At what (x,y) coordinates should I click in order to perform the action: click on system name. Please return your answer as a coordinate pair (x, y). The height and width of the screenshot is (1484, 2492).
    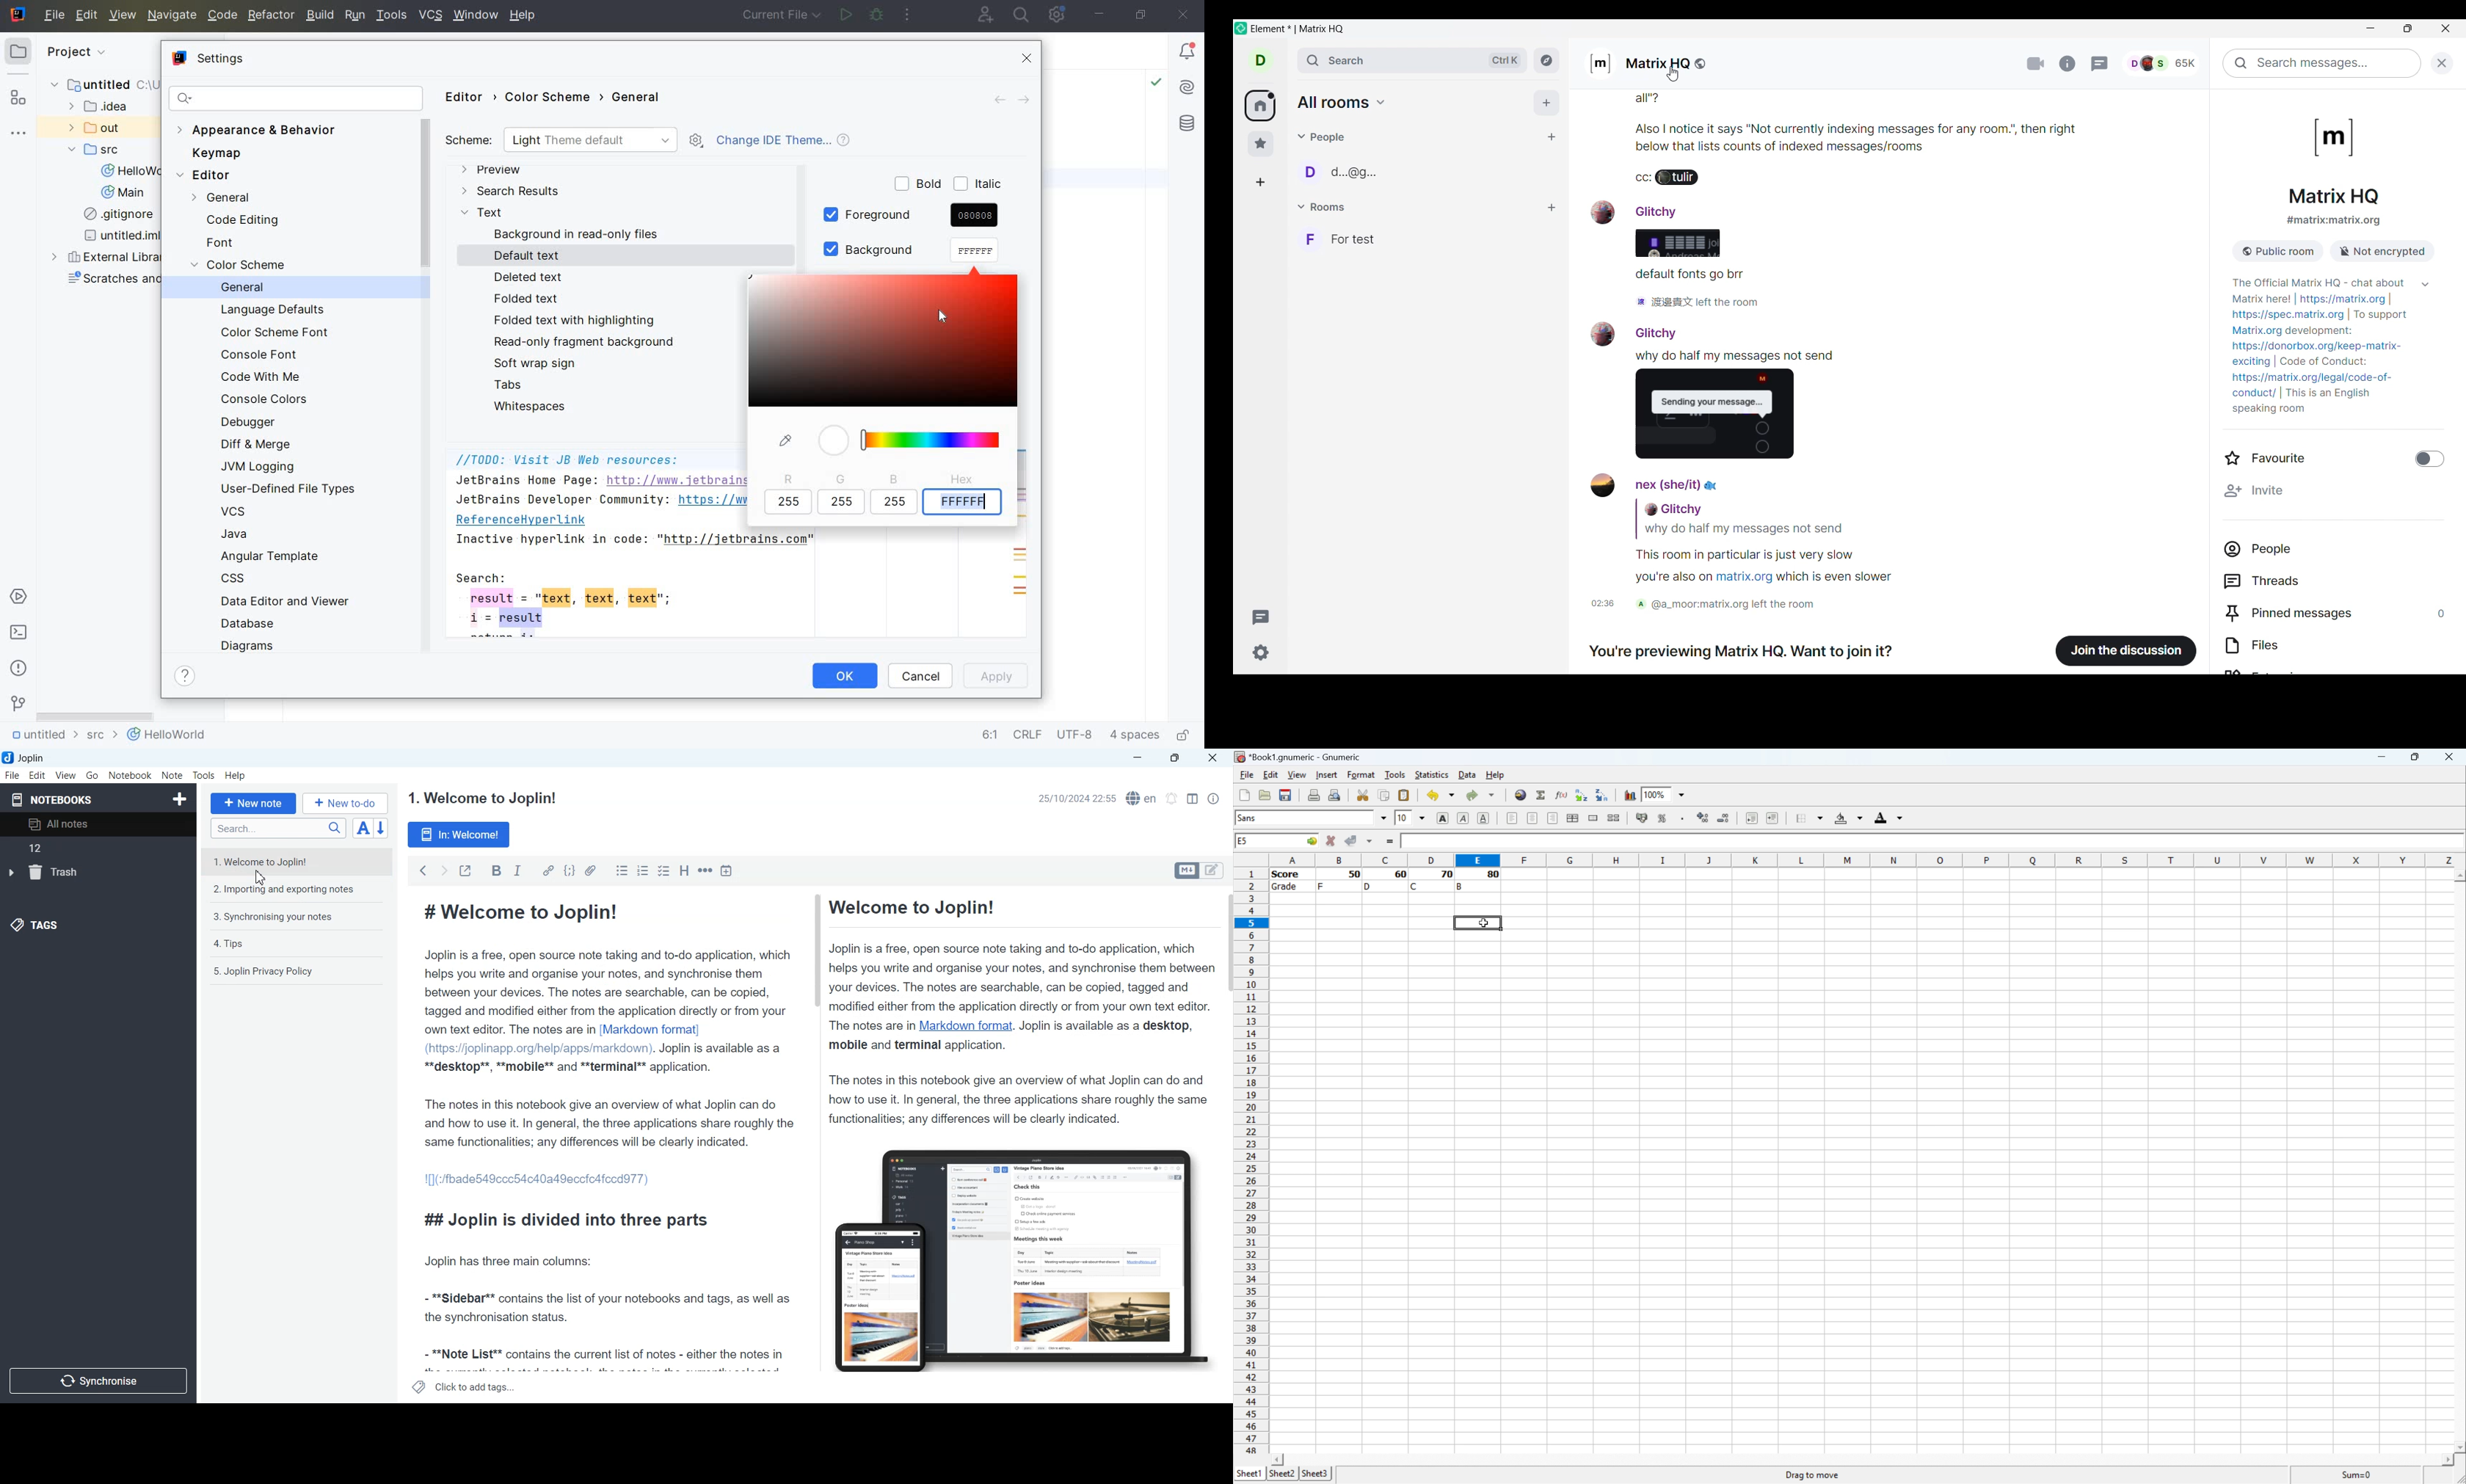
    Looking at the image, I should click on (17, 15).